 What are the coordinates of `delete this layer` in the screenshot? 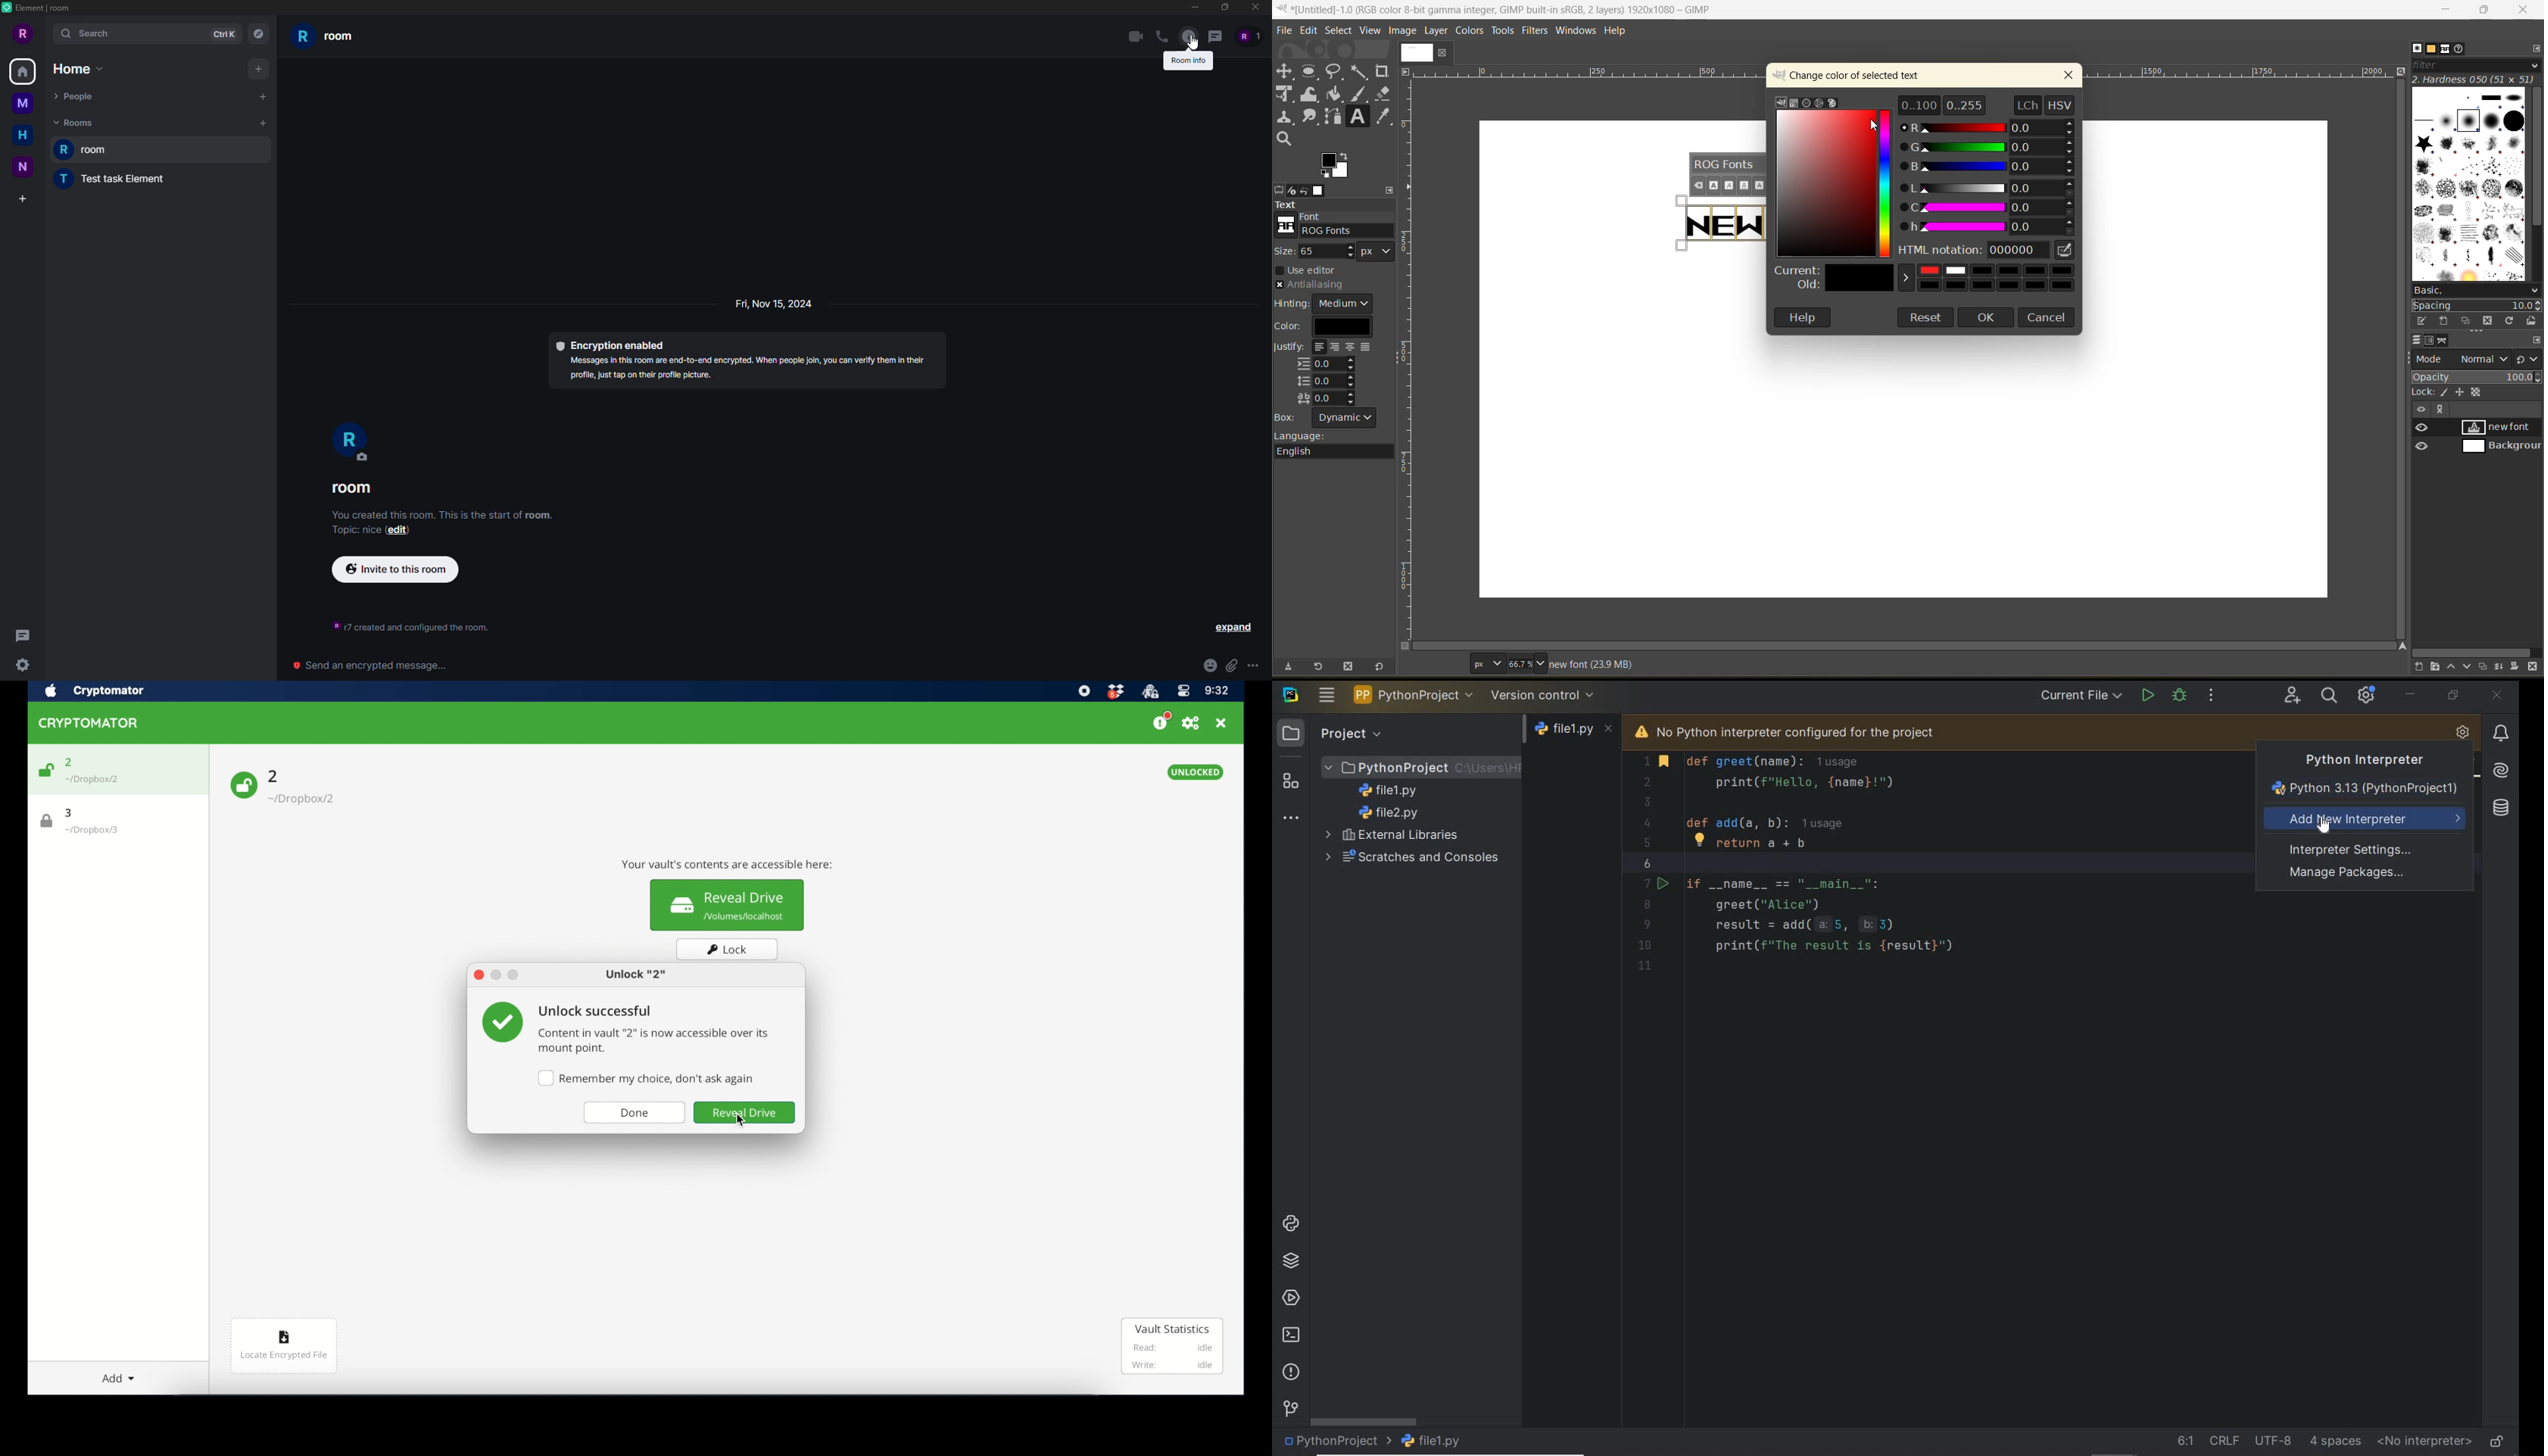 It's located at (2533, 667).